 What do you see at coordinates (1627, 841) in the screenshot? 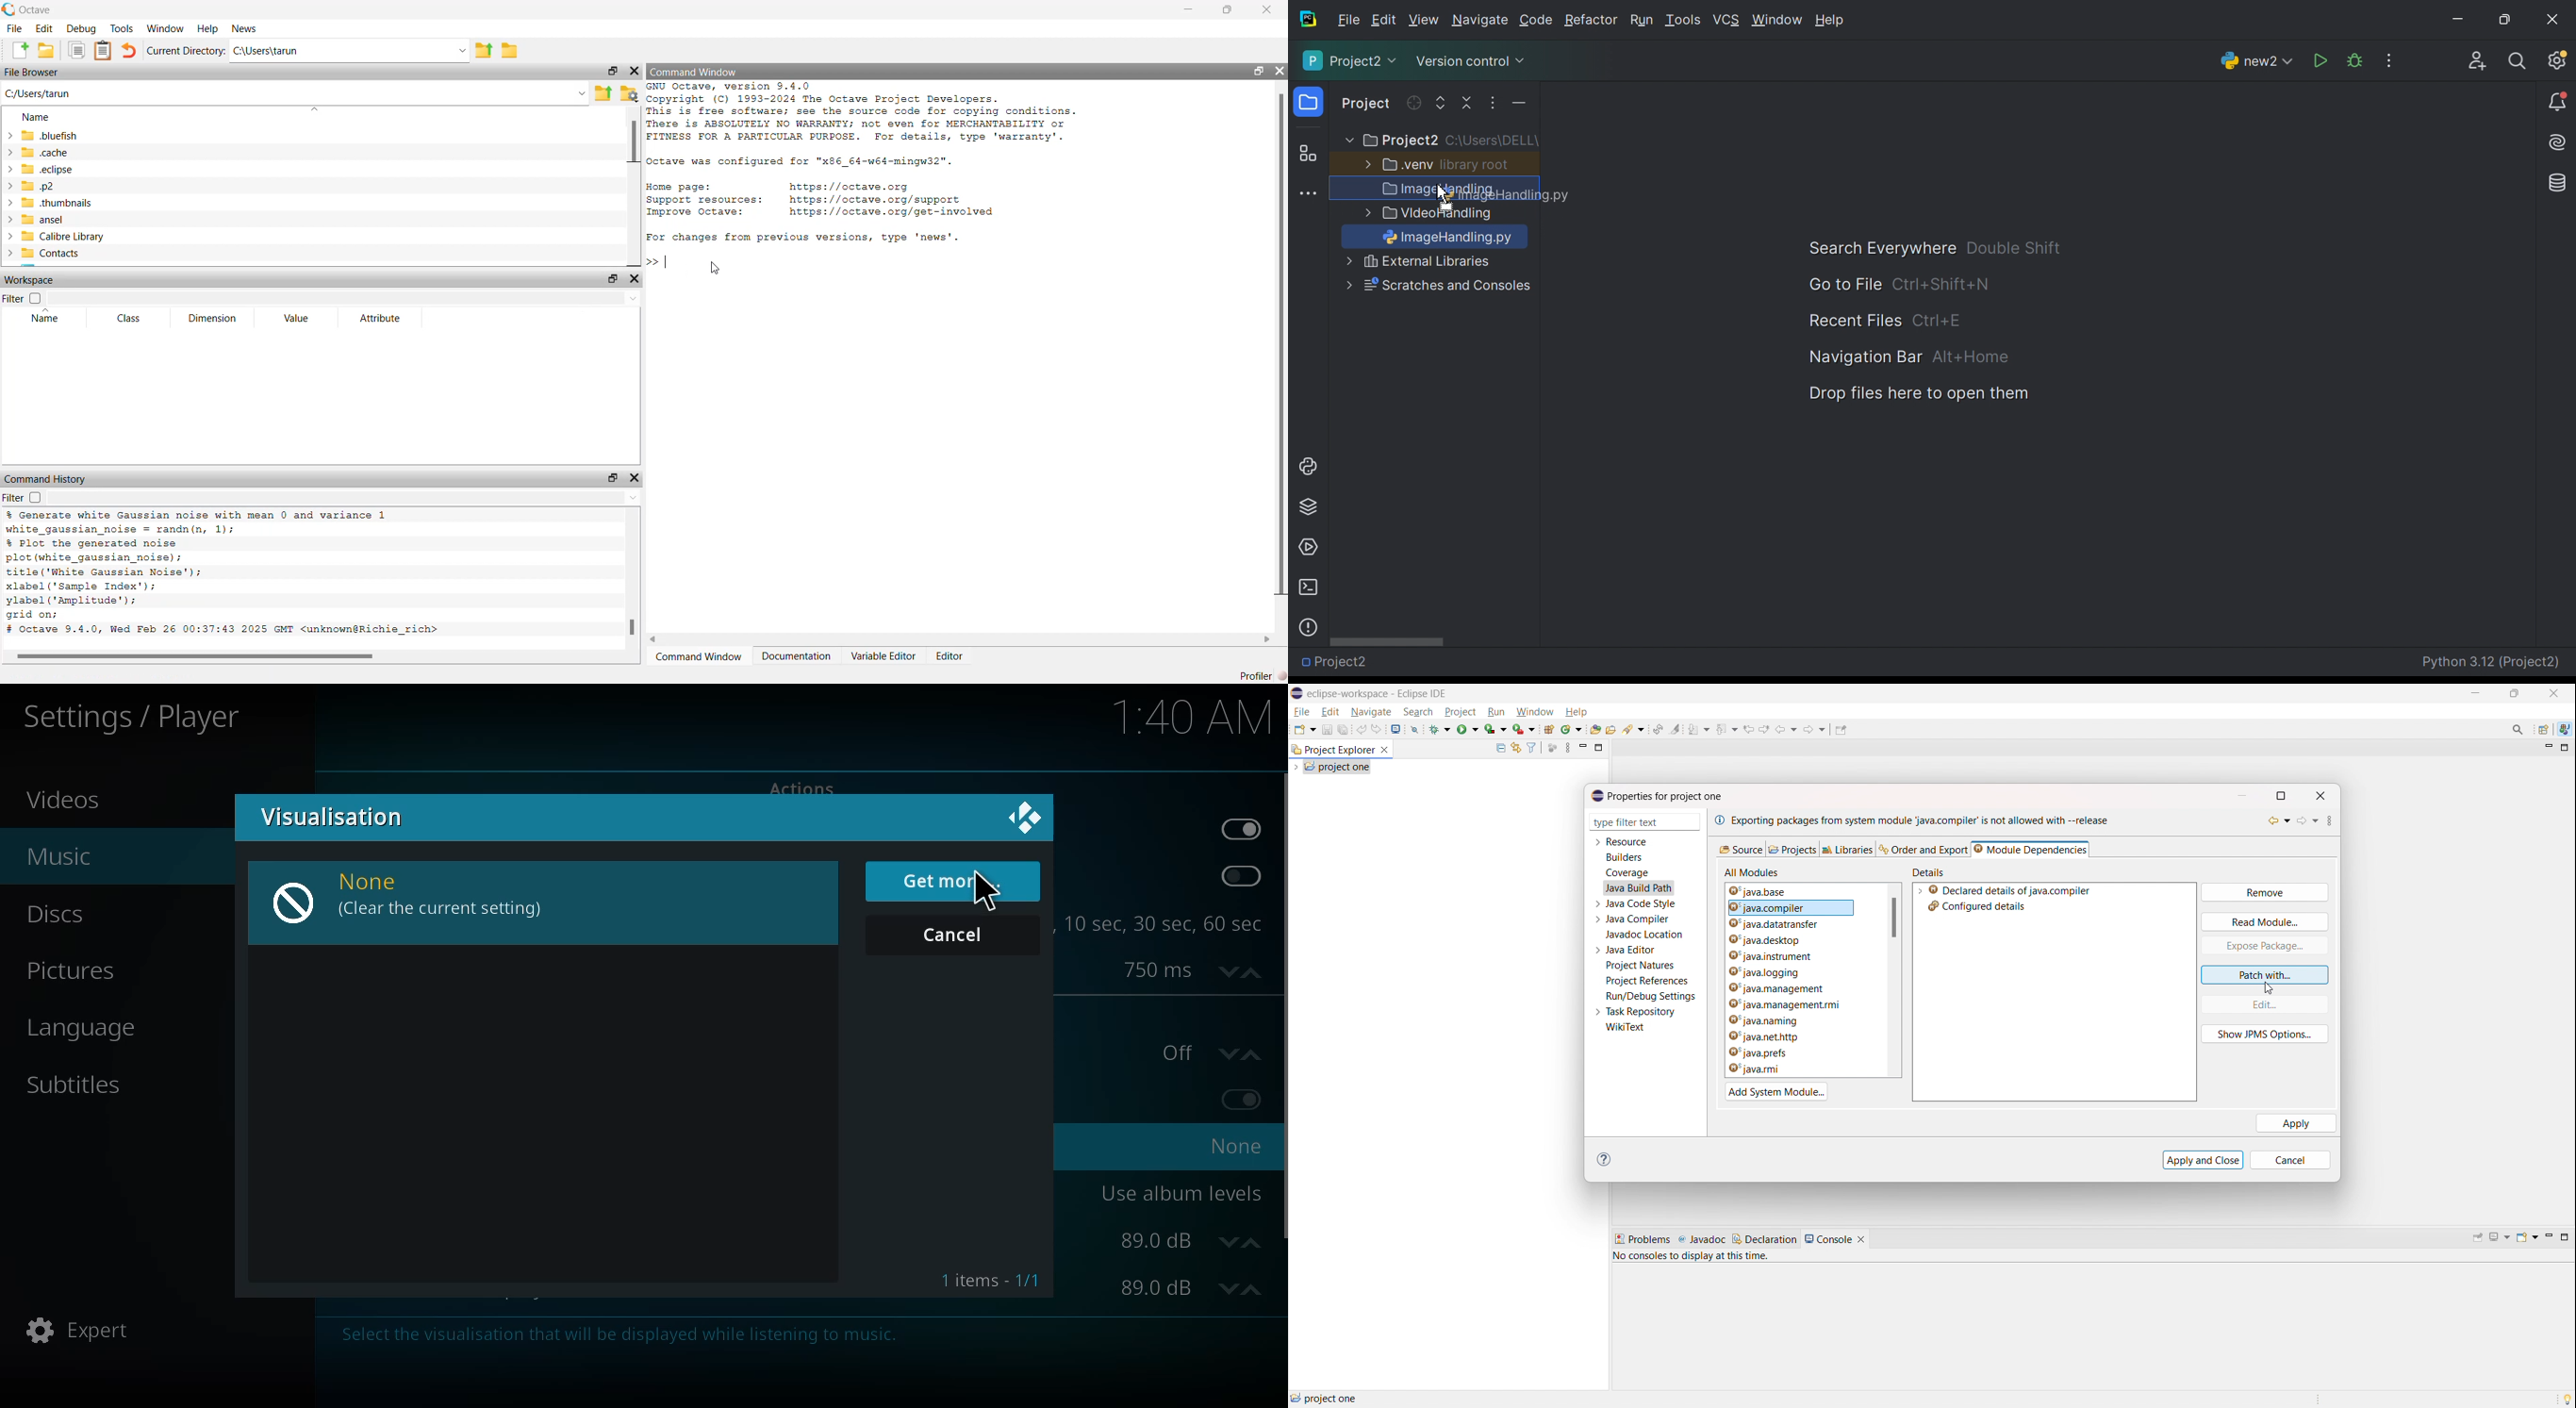
I see `resource` at bounding box center [1627, 841].